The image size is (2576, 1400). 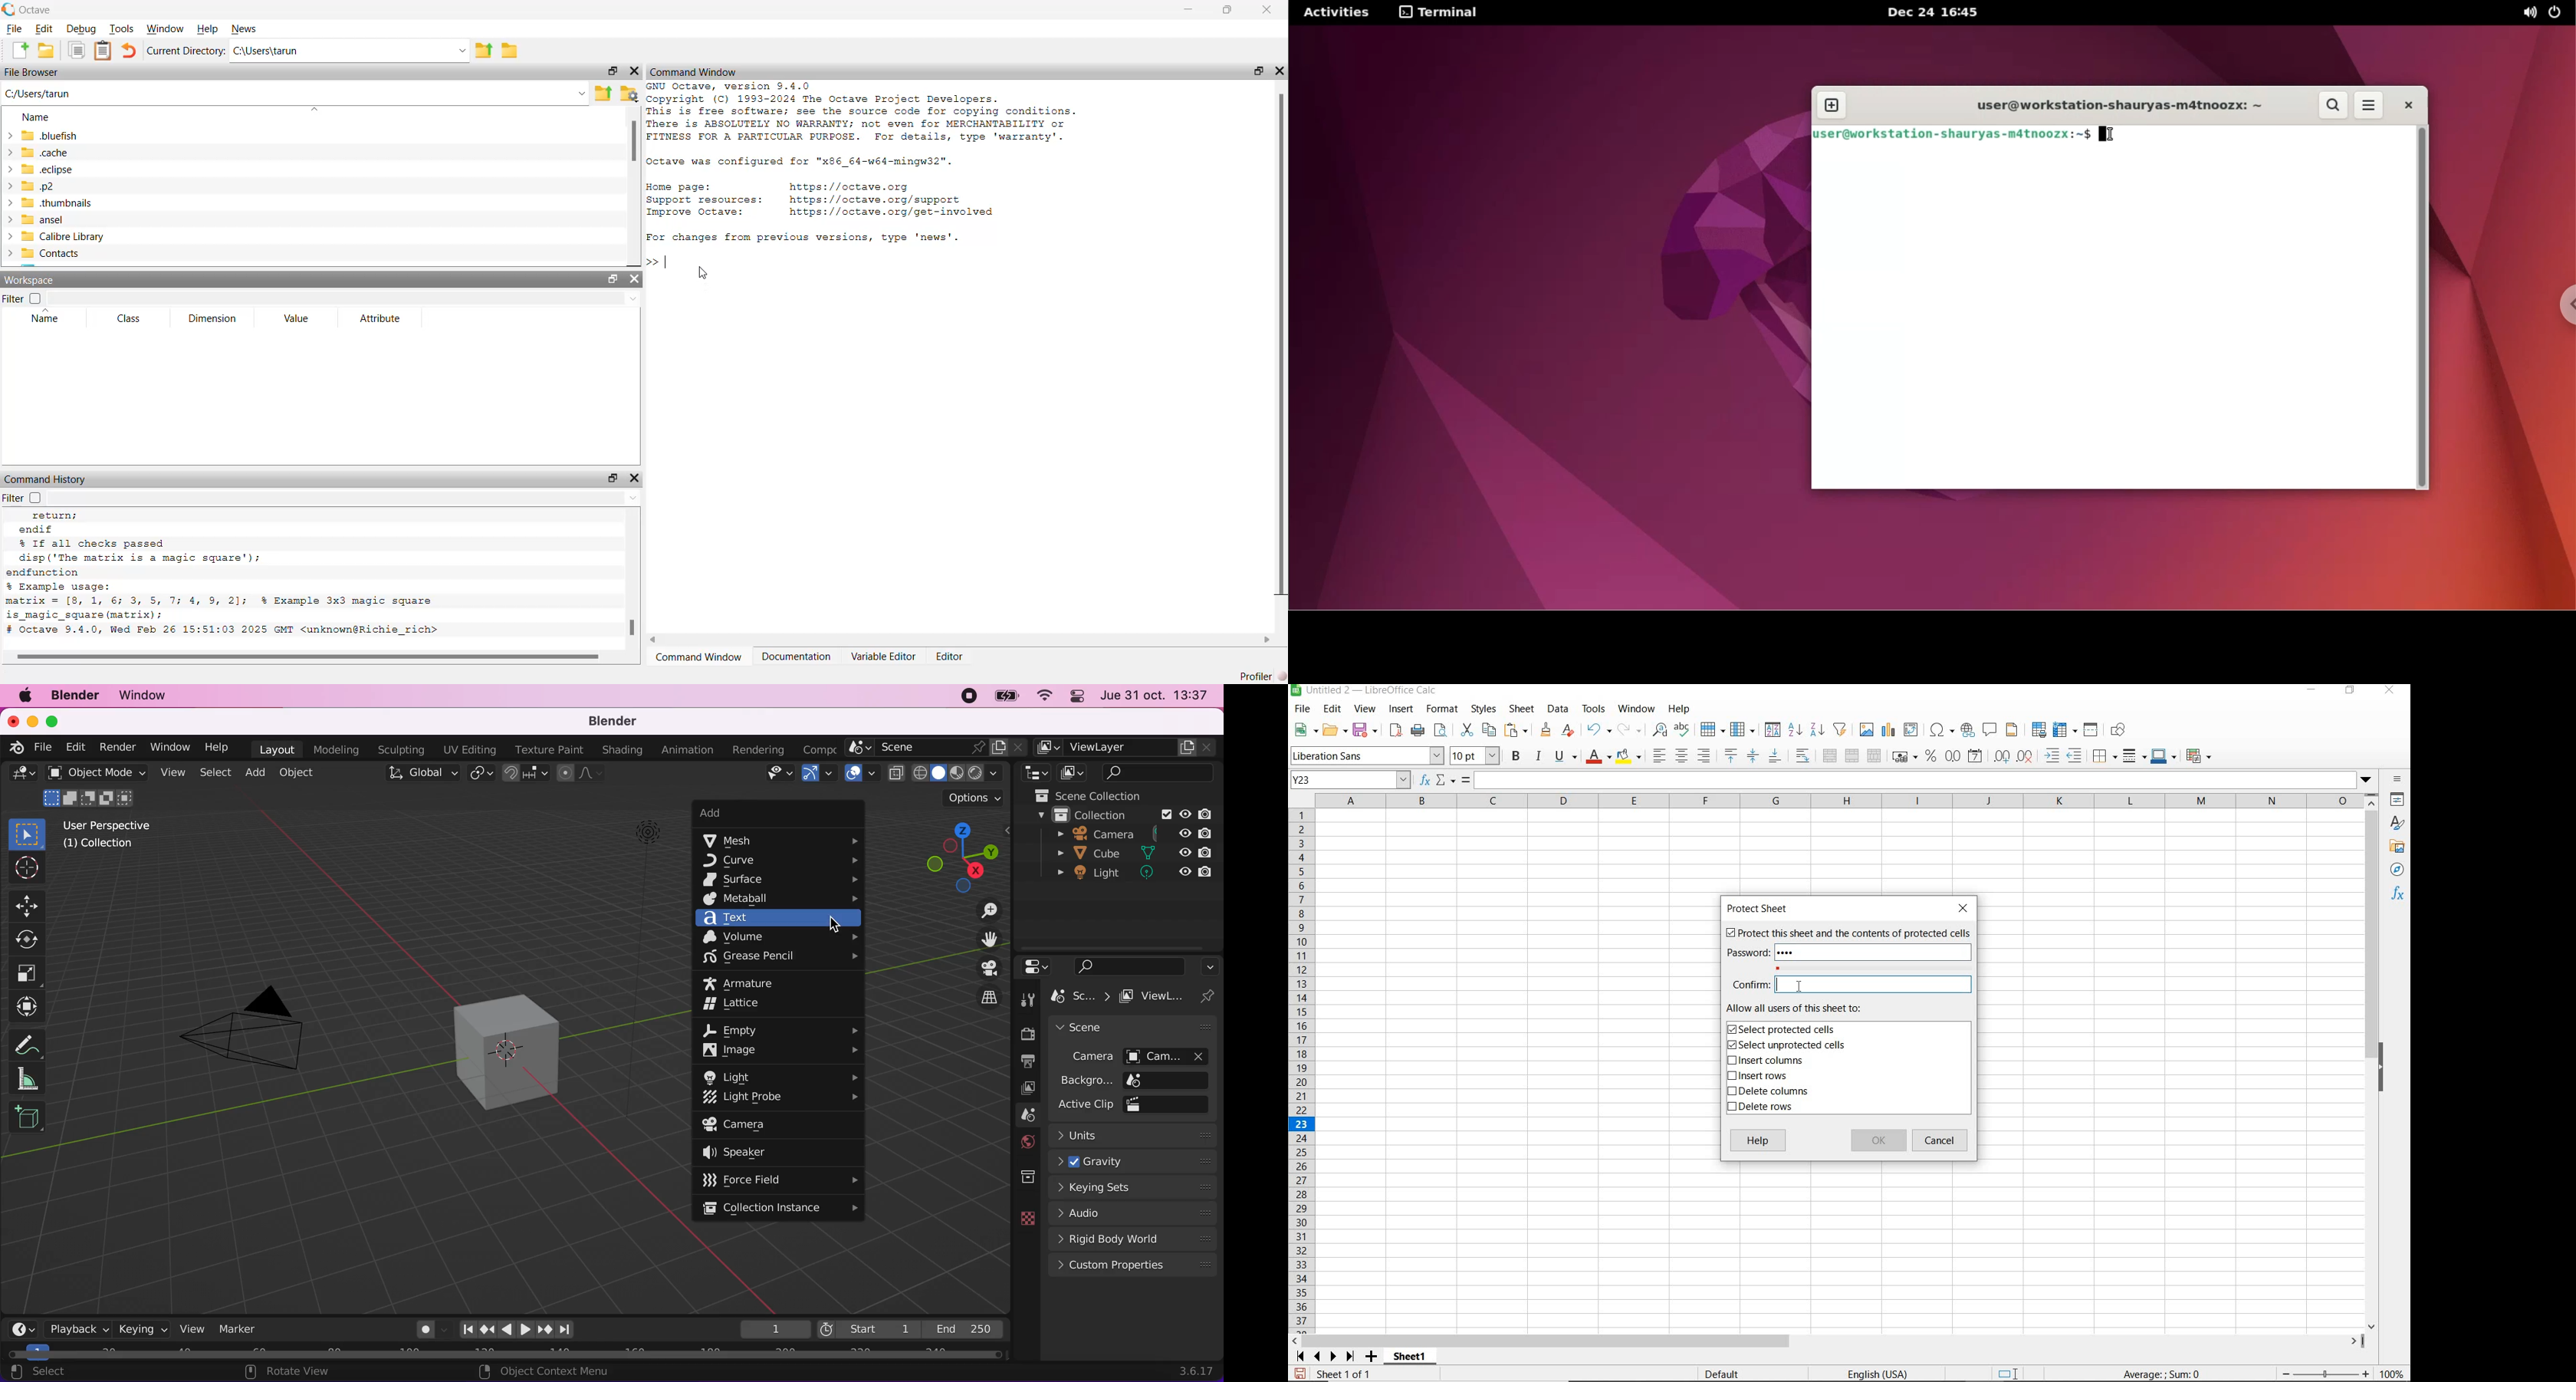 What do you see at coordinates (1365, 730) in the screenshot?
I see `SAVE` at bounding box center [1365, 730].